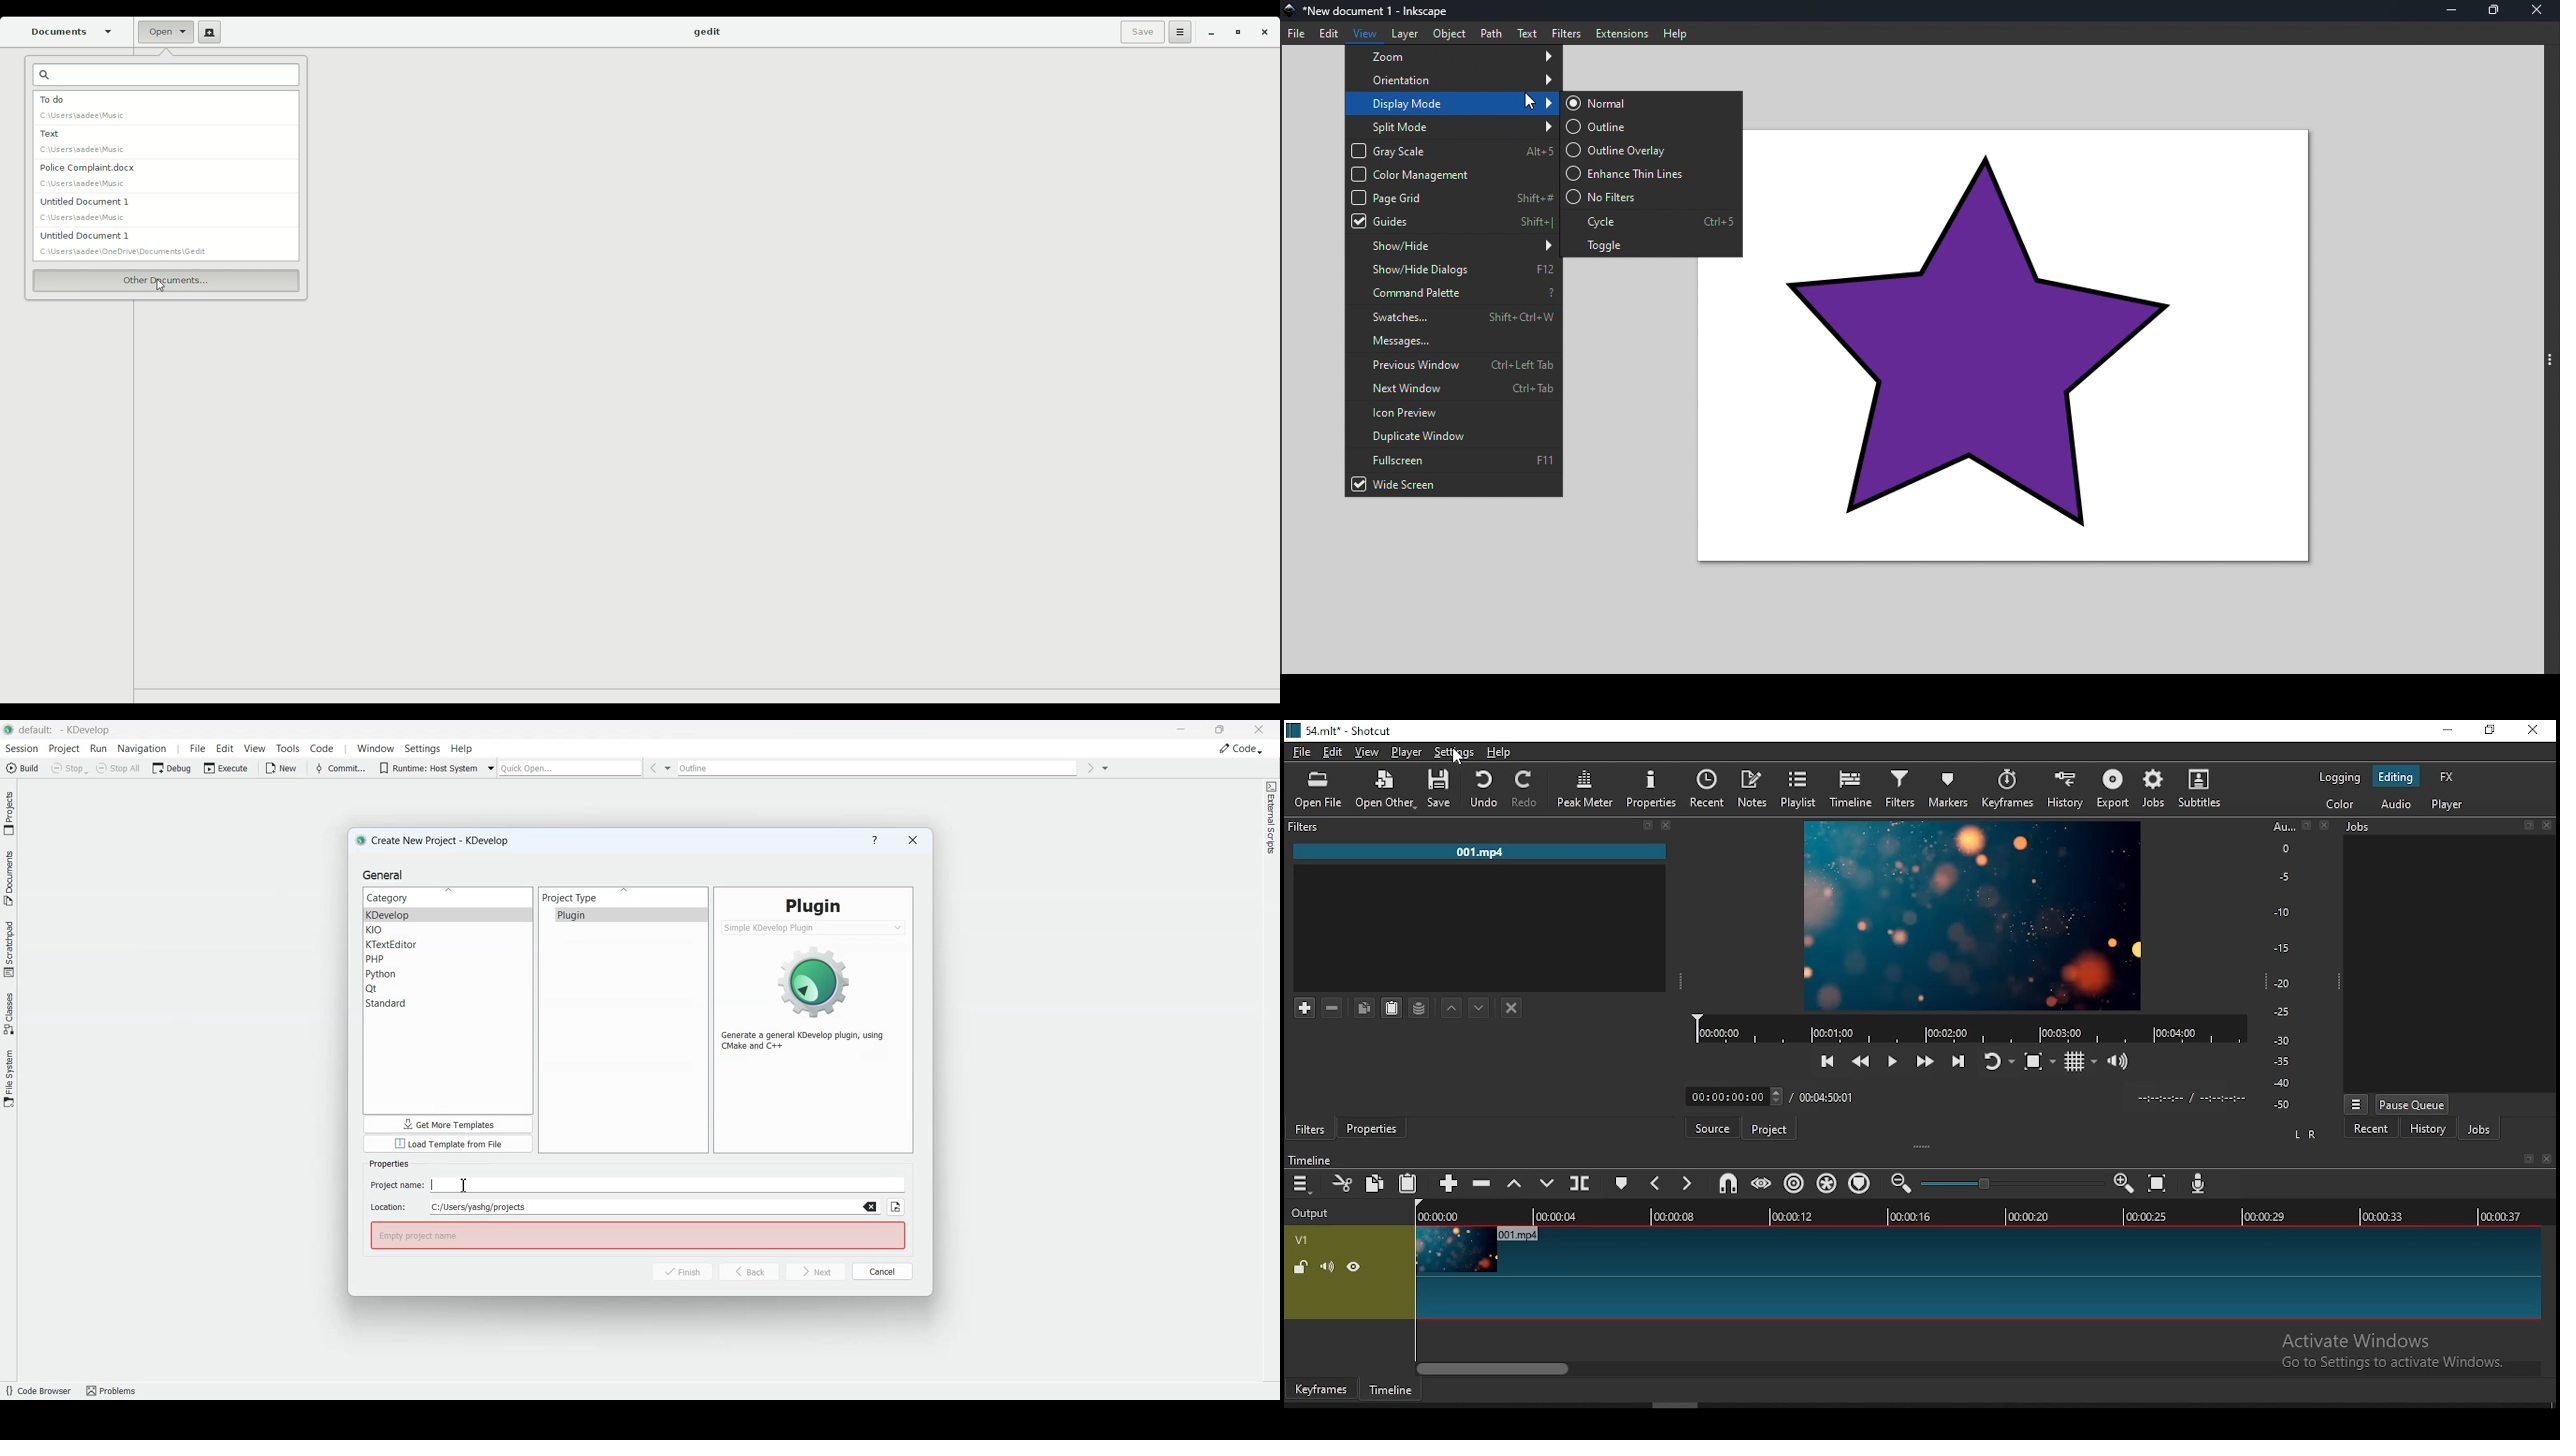 The width and height of the screenshot is (2576, 1456). Describe the element at coordinates (1419, 1005) in the screenshot. I see `save filter set` at that location.